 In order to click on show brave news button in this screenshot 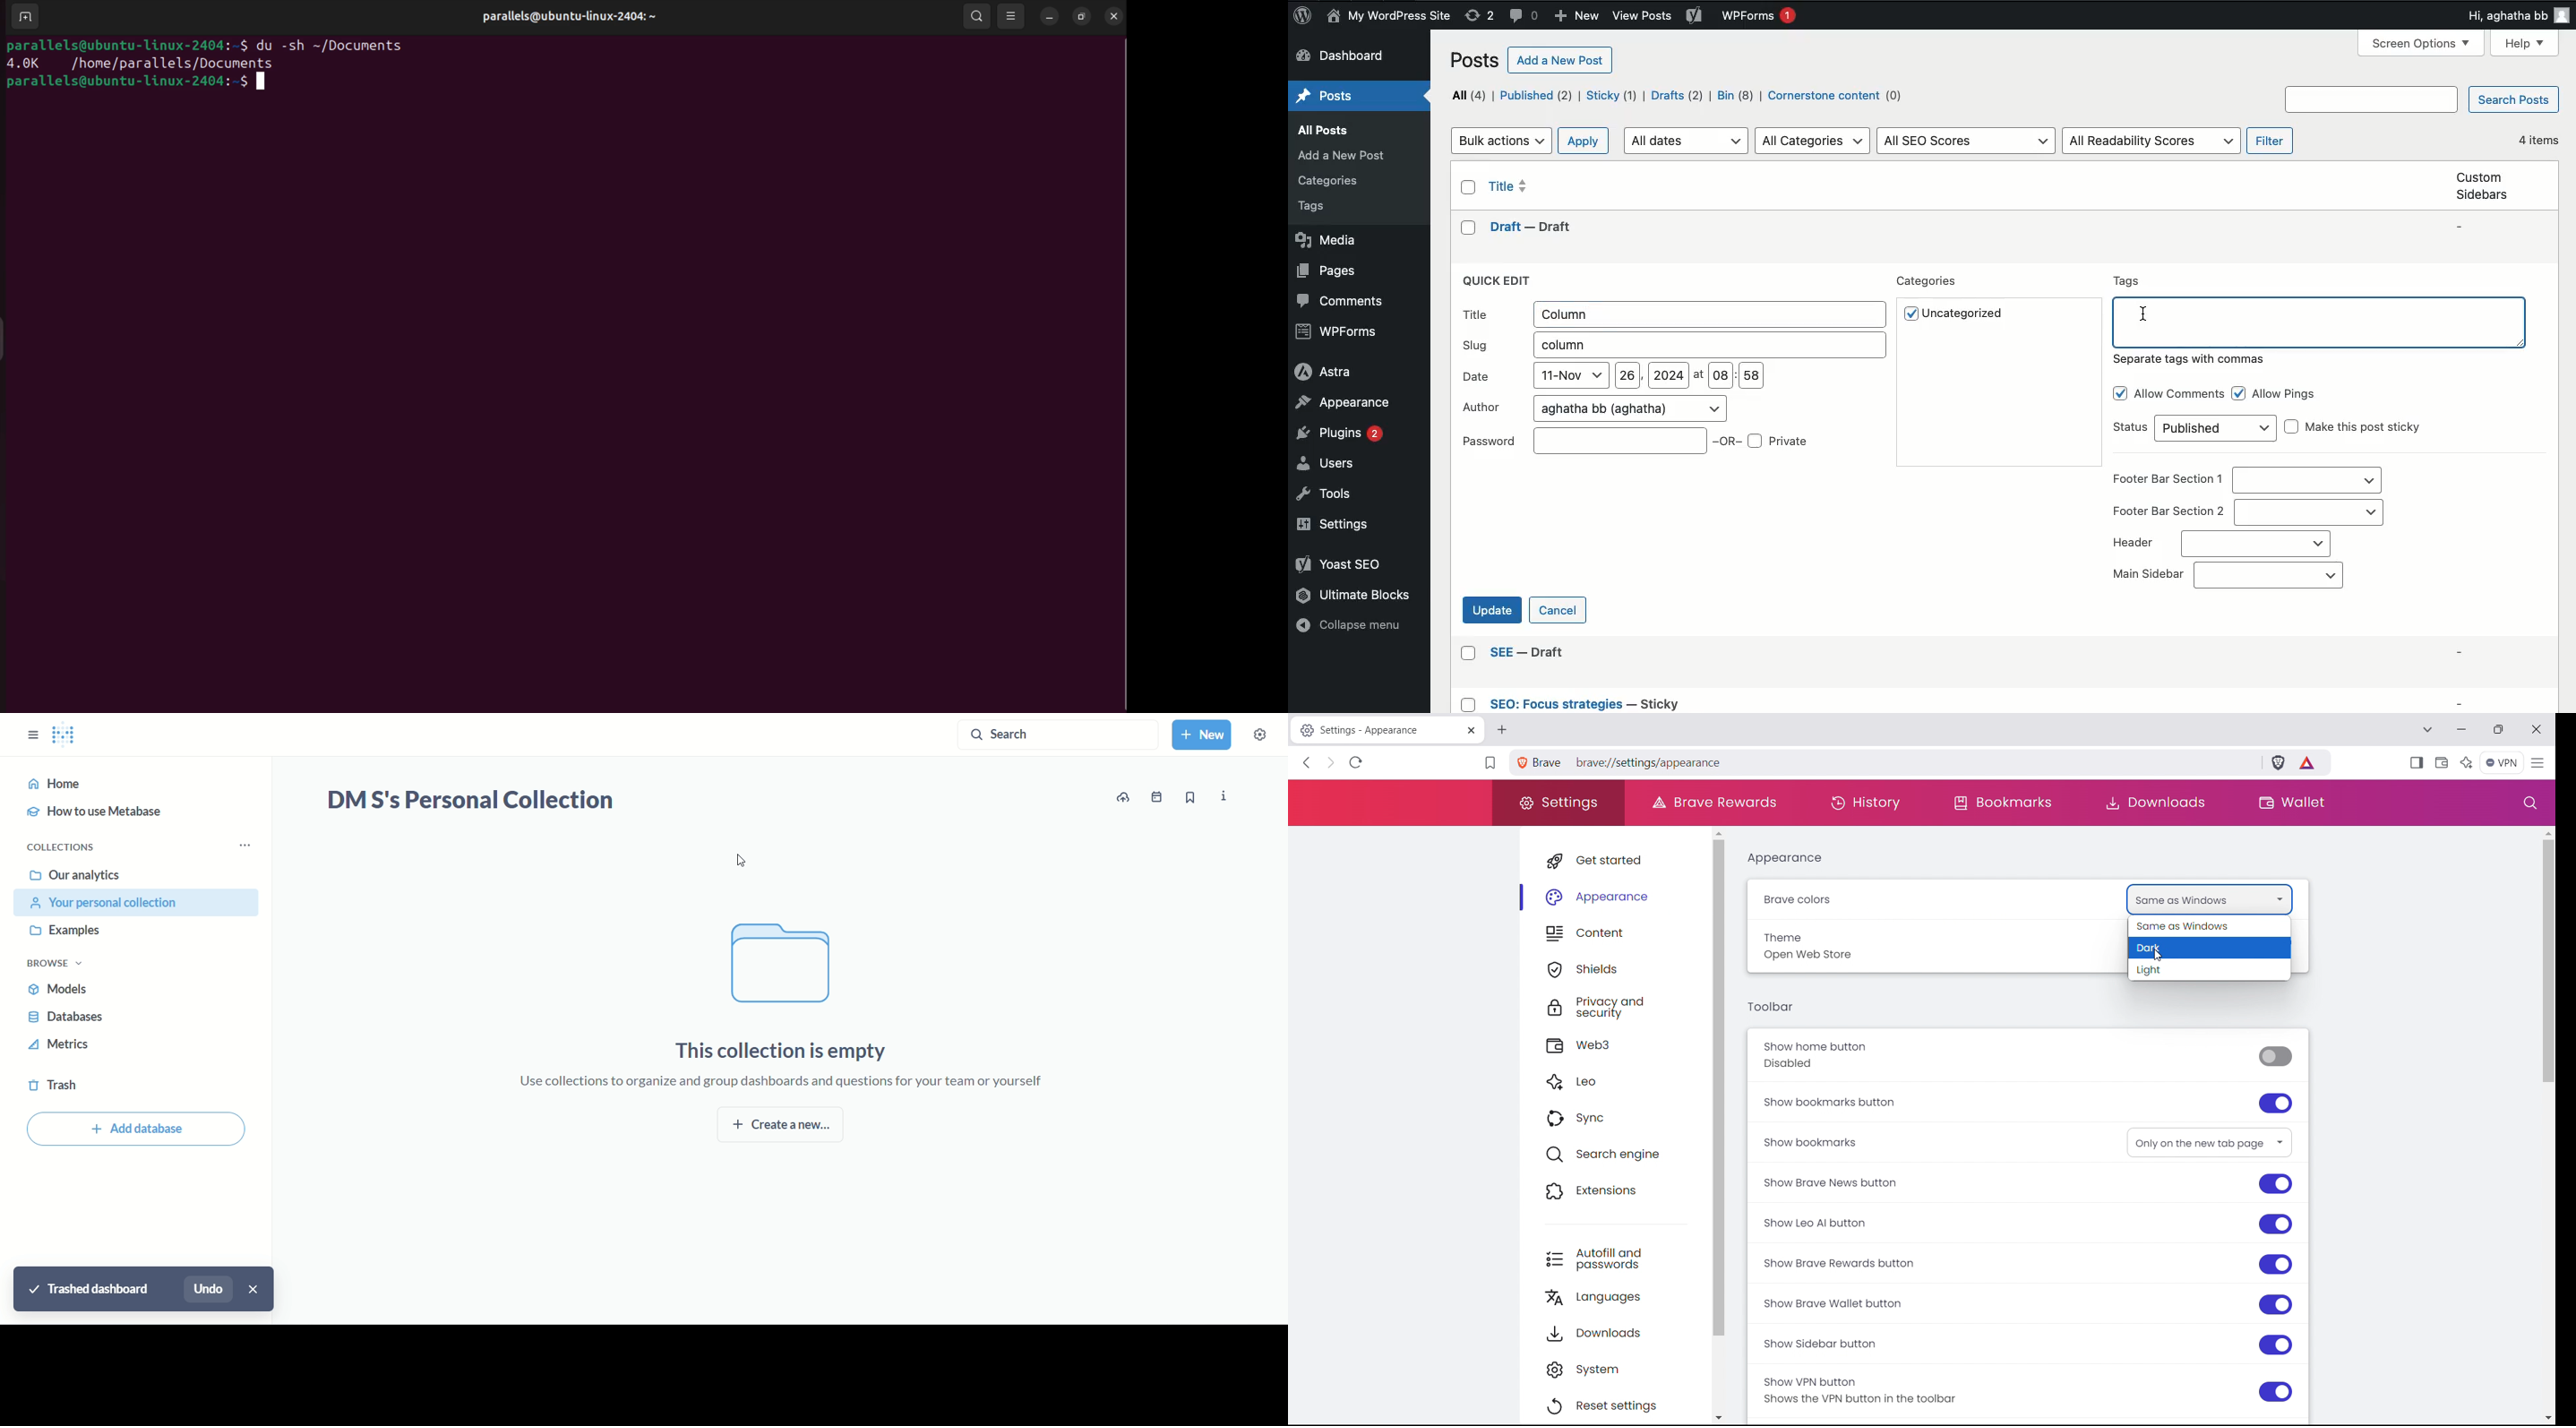, I will do `click(2027, 1184)`.